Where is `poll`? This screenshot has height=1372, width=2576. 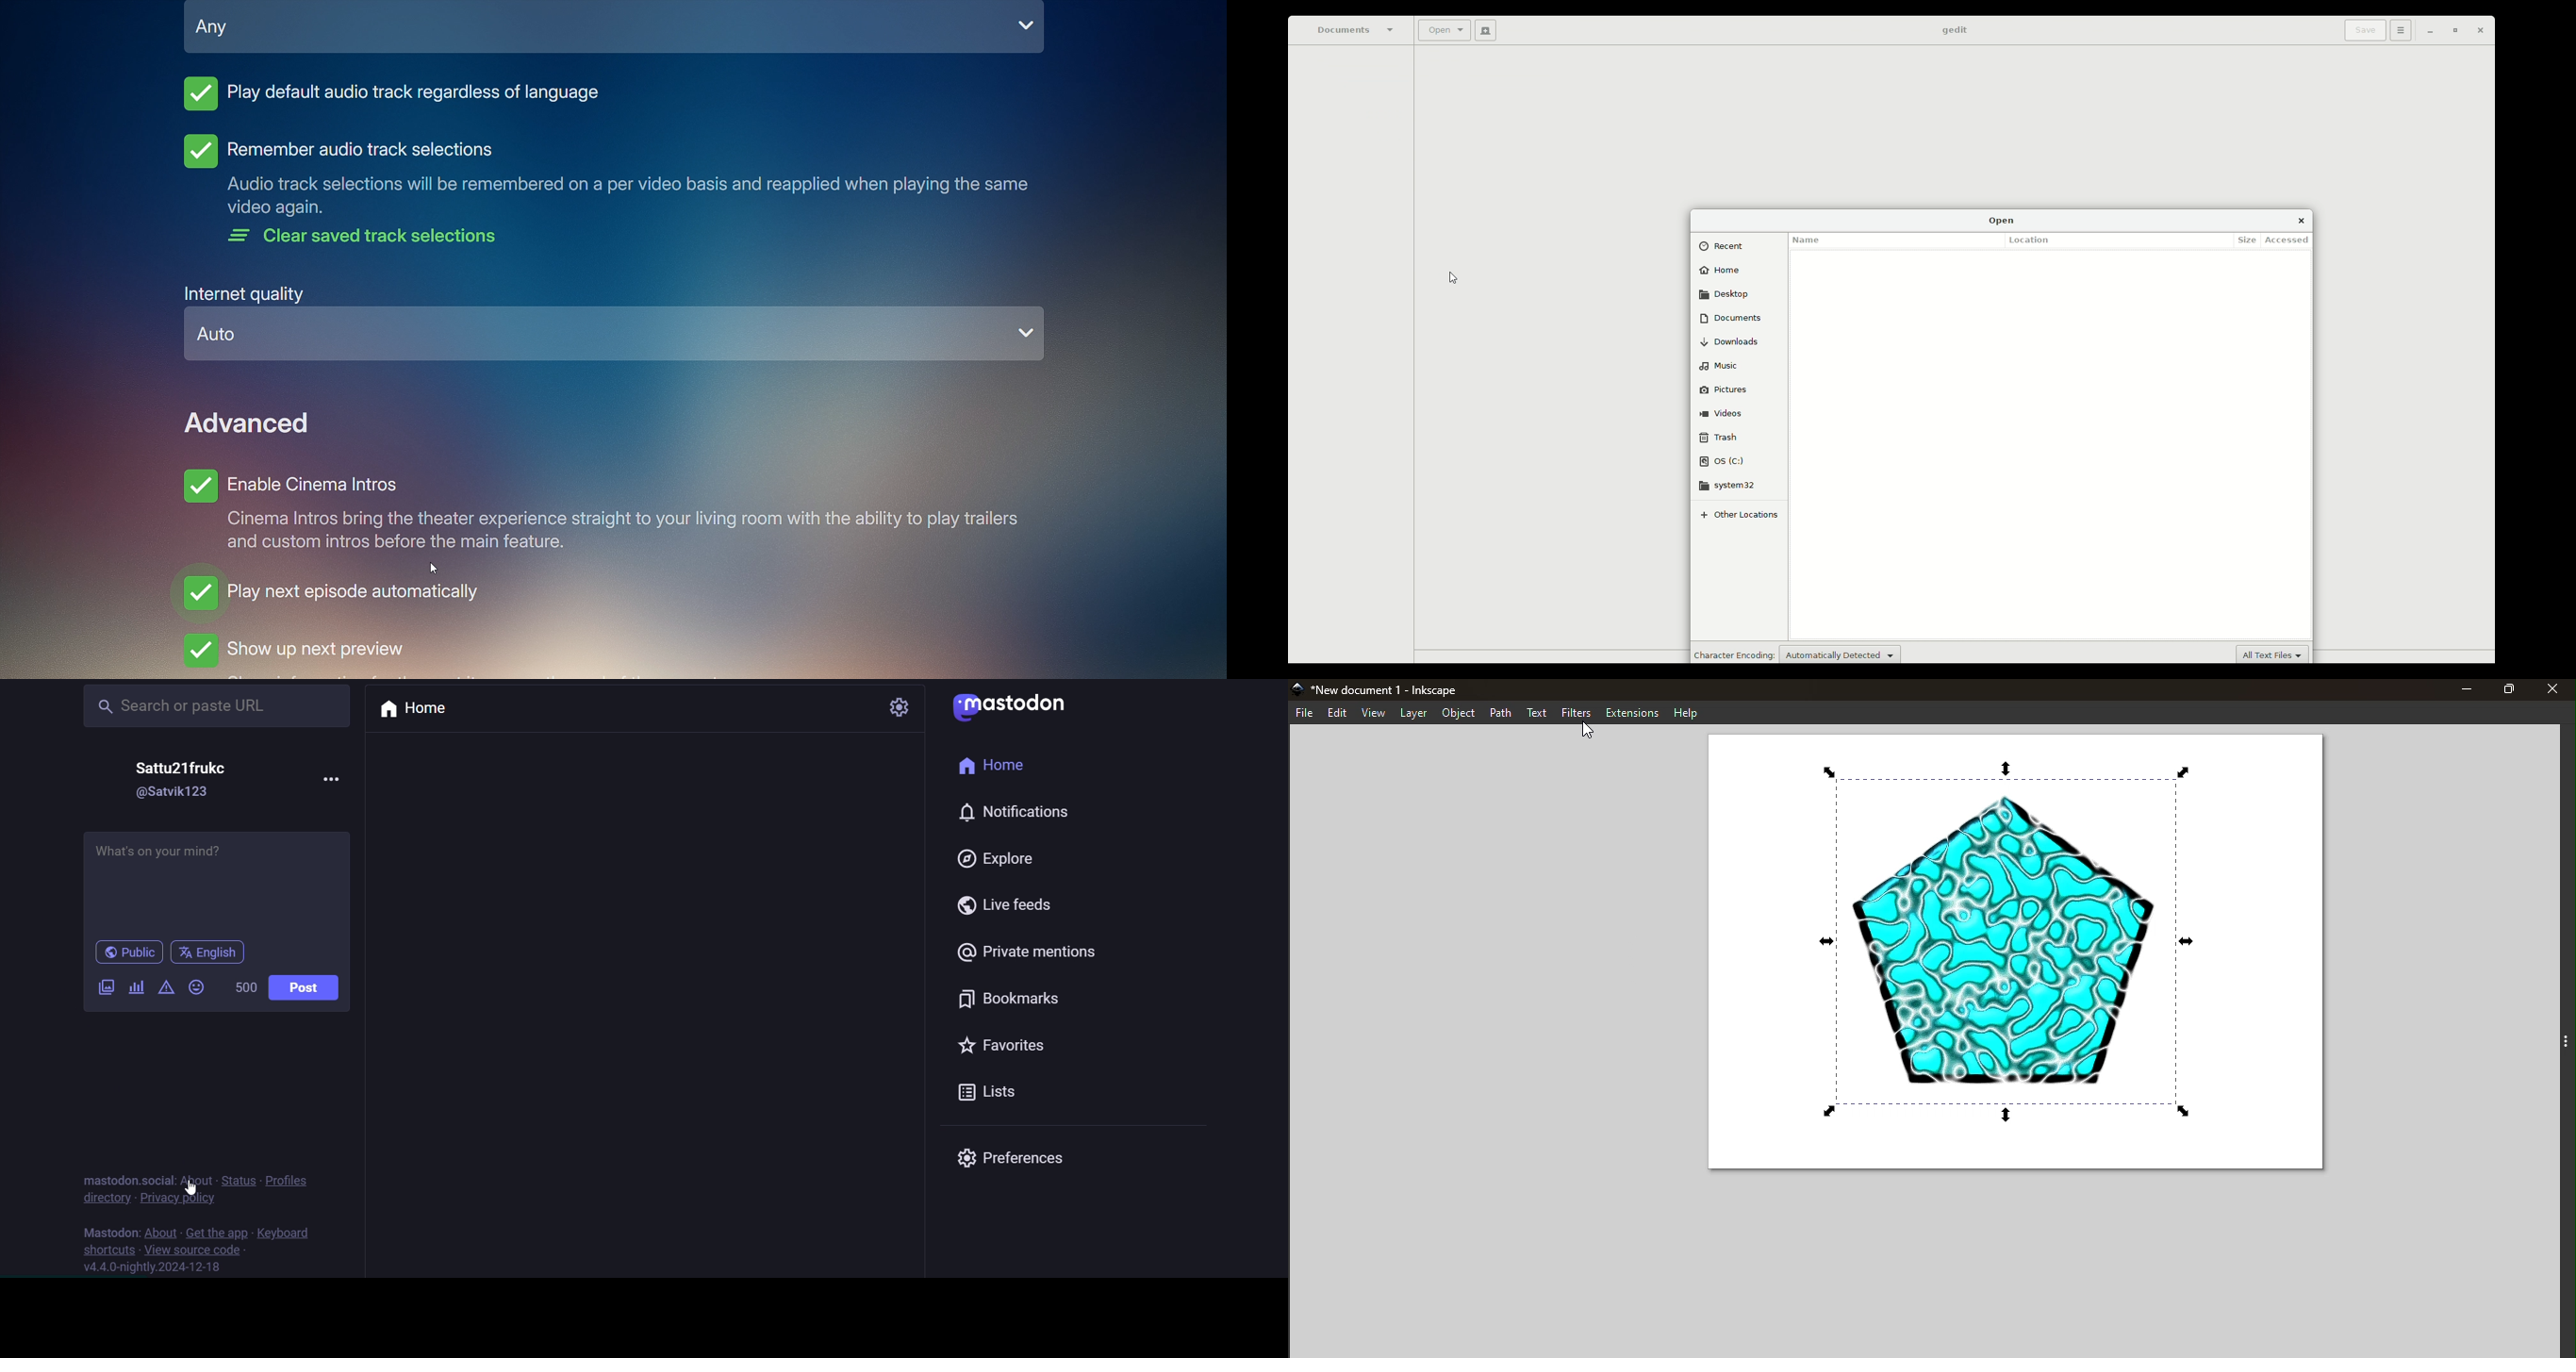 poll is located at coordinates (136, 990).